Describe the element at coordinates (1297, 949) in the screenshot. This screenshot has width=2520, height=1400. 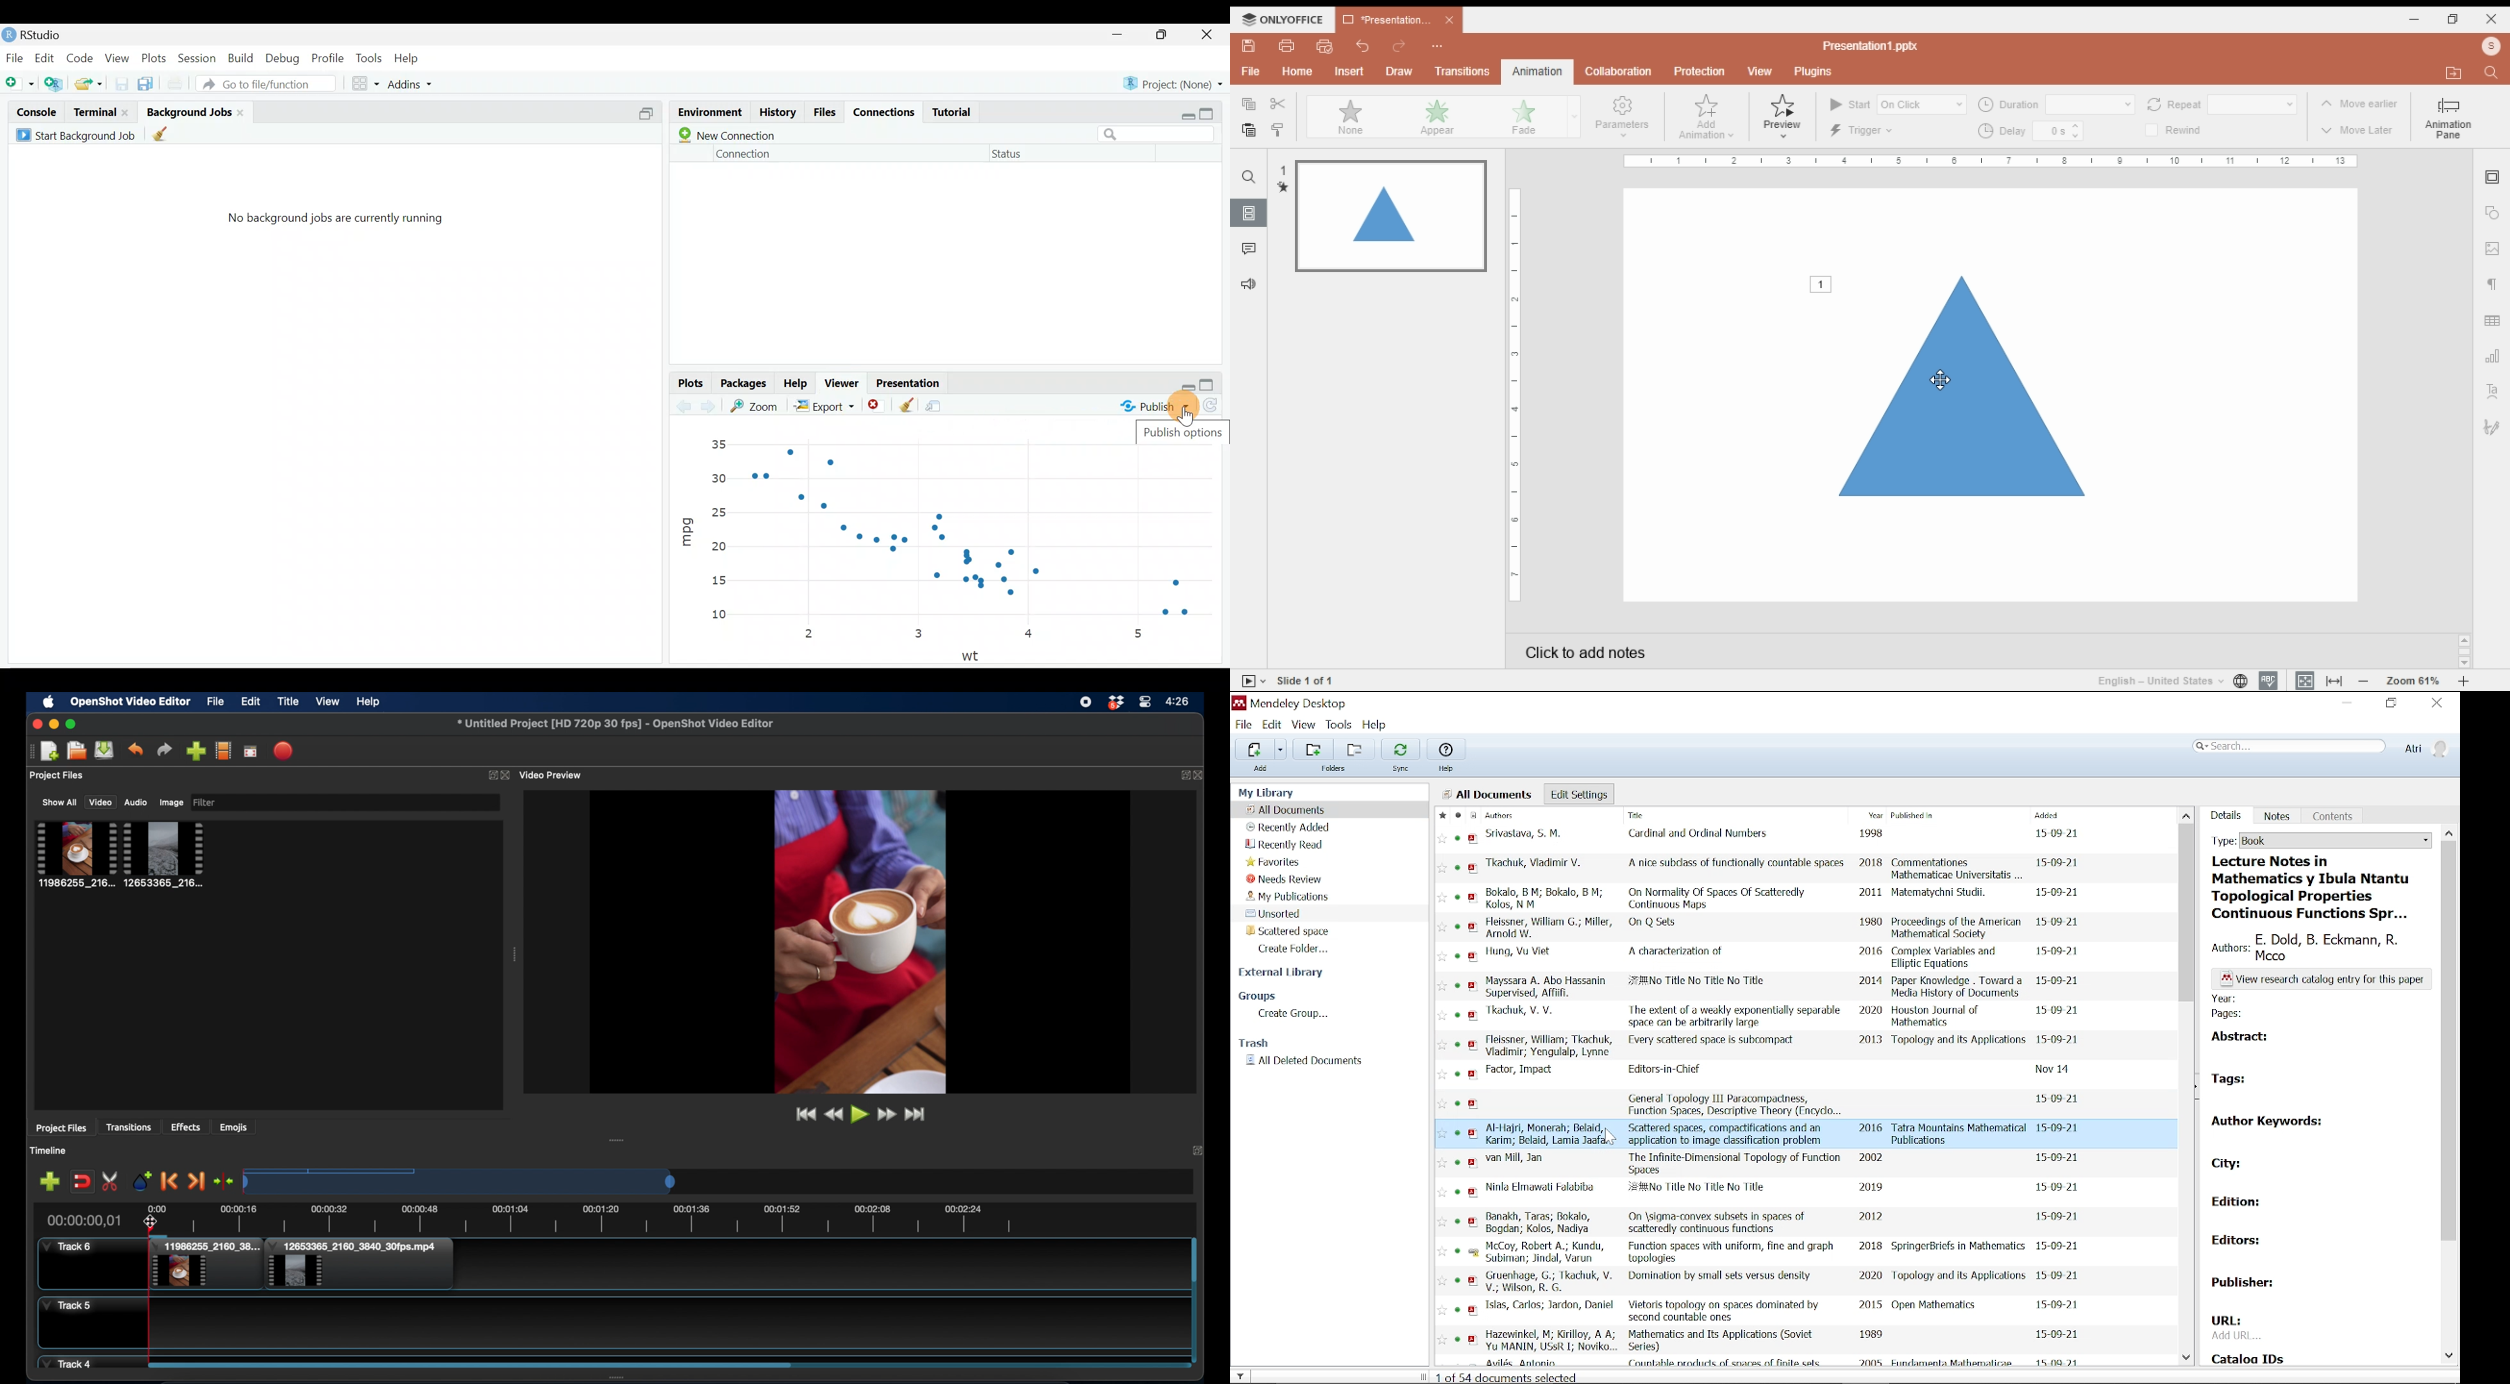
I see `Create folder` at that location.